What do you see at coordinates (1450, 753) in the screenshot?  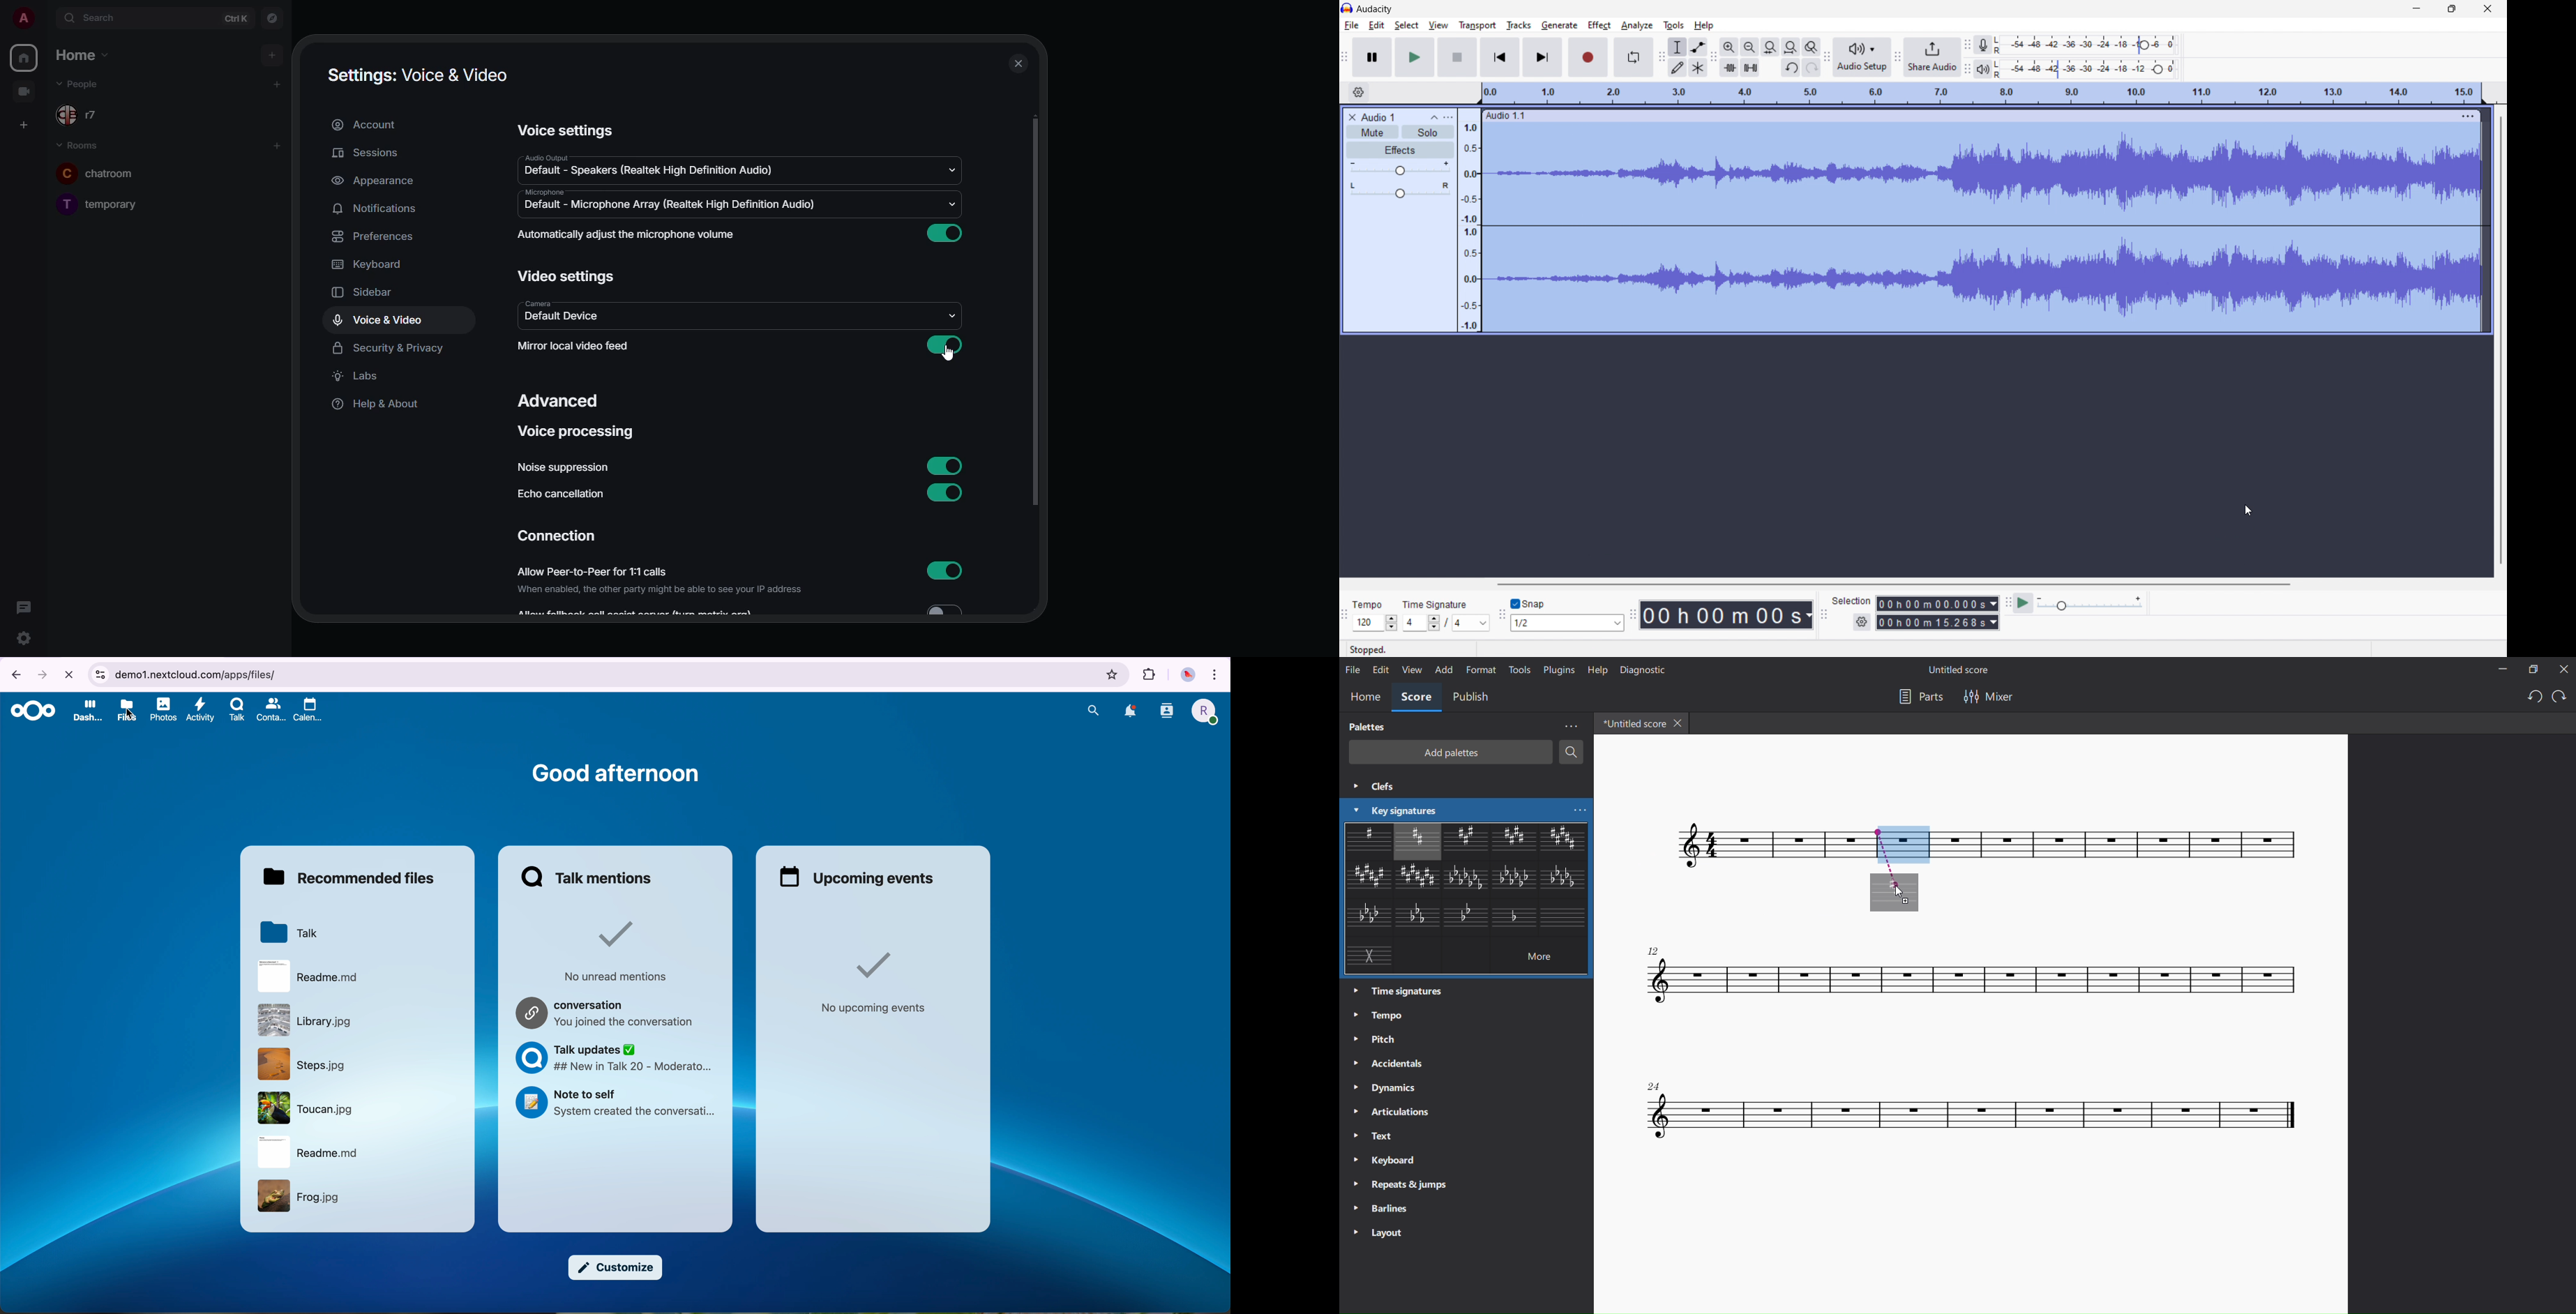 I see `add palettes` at bounding box center [1450, 753].